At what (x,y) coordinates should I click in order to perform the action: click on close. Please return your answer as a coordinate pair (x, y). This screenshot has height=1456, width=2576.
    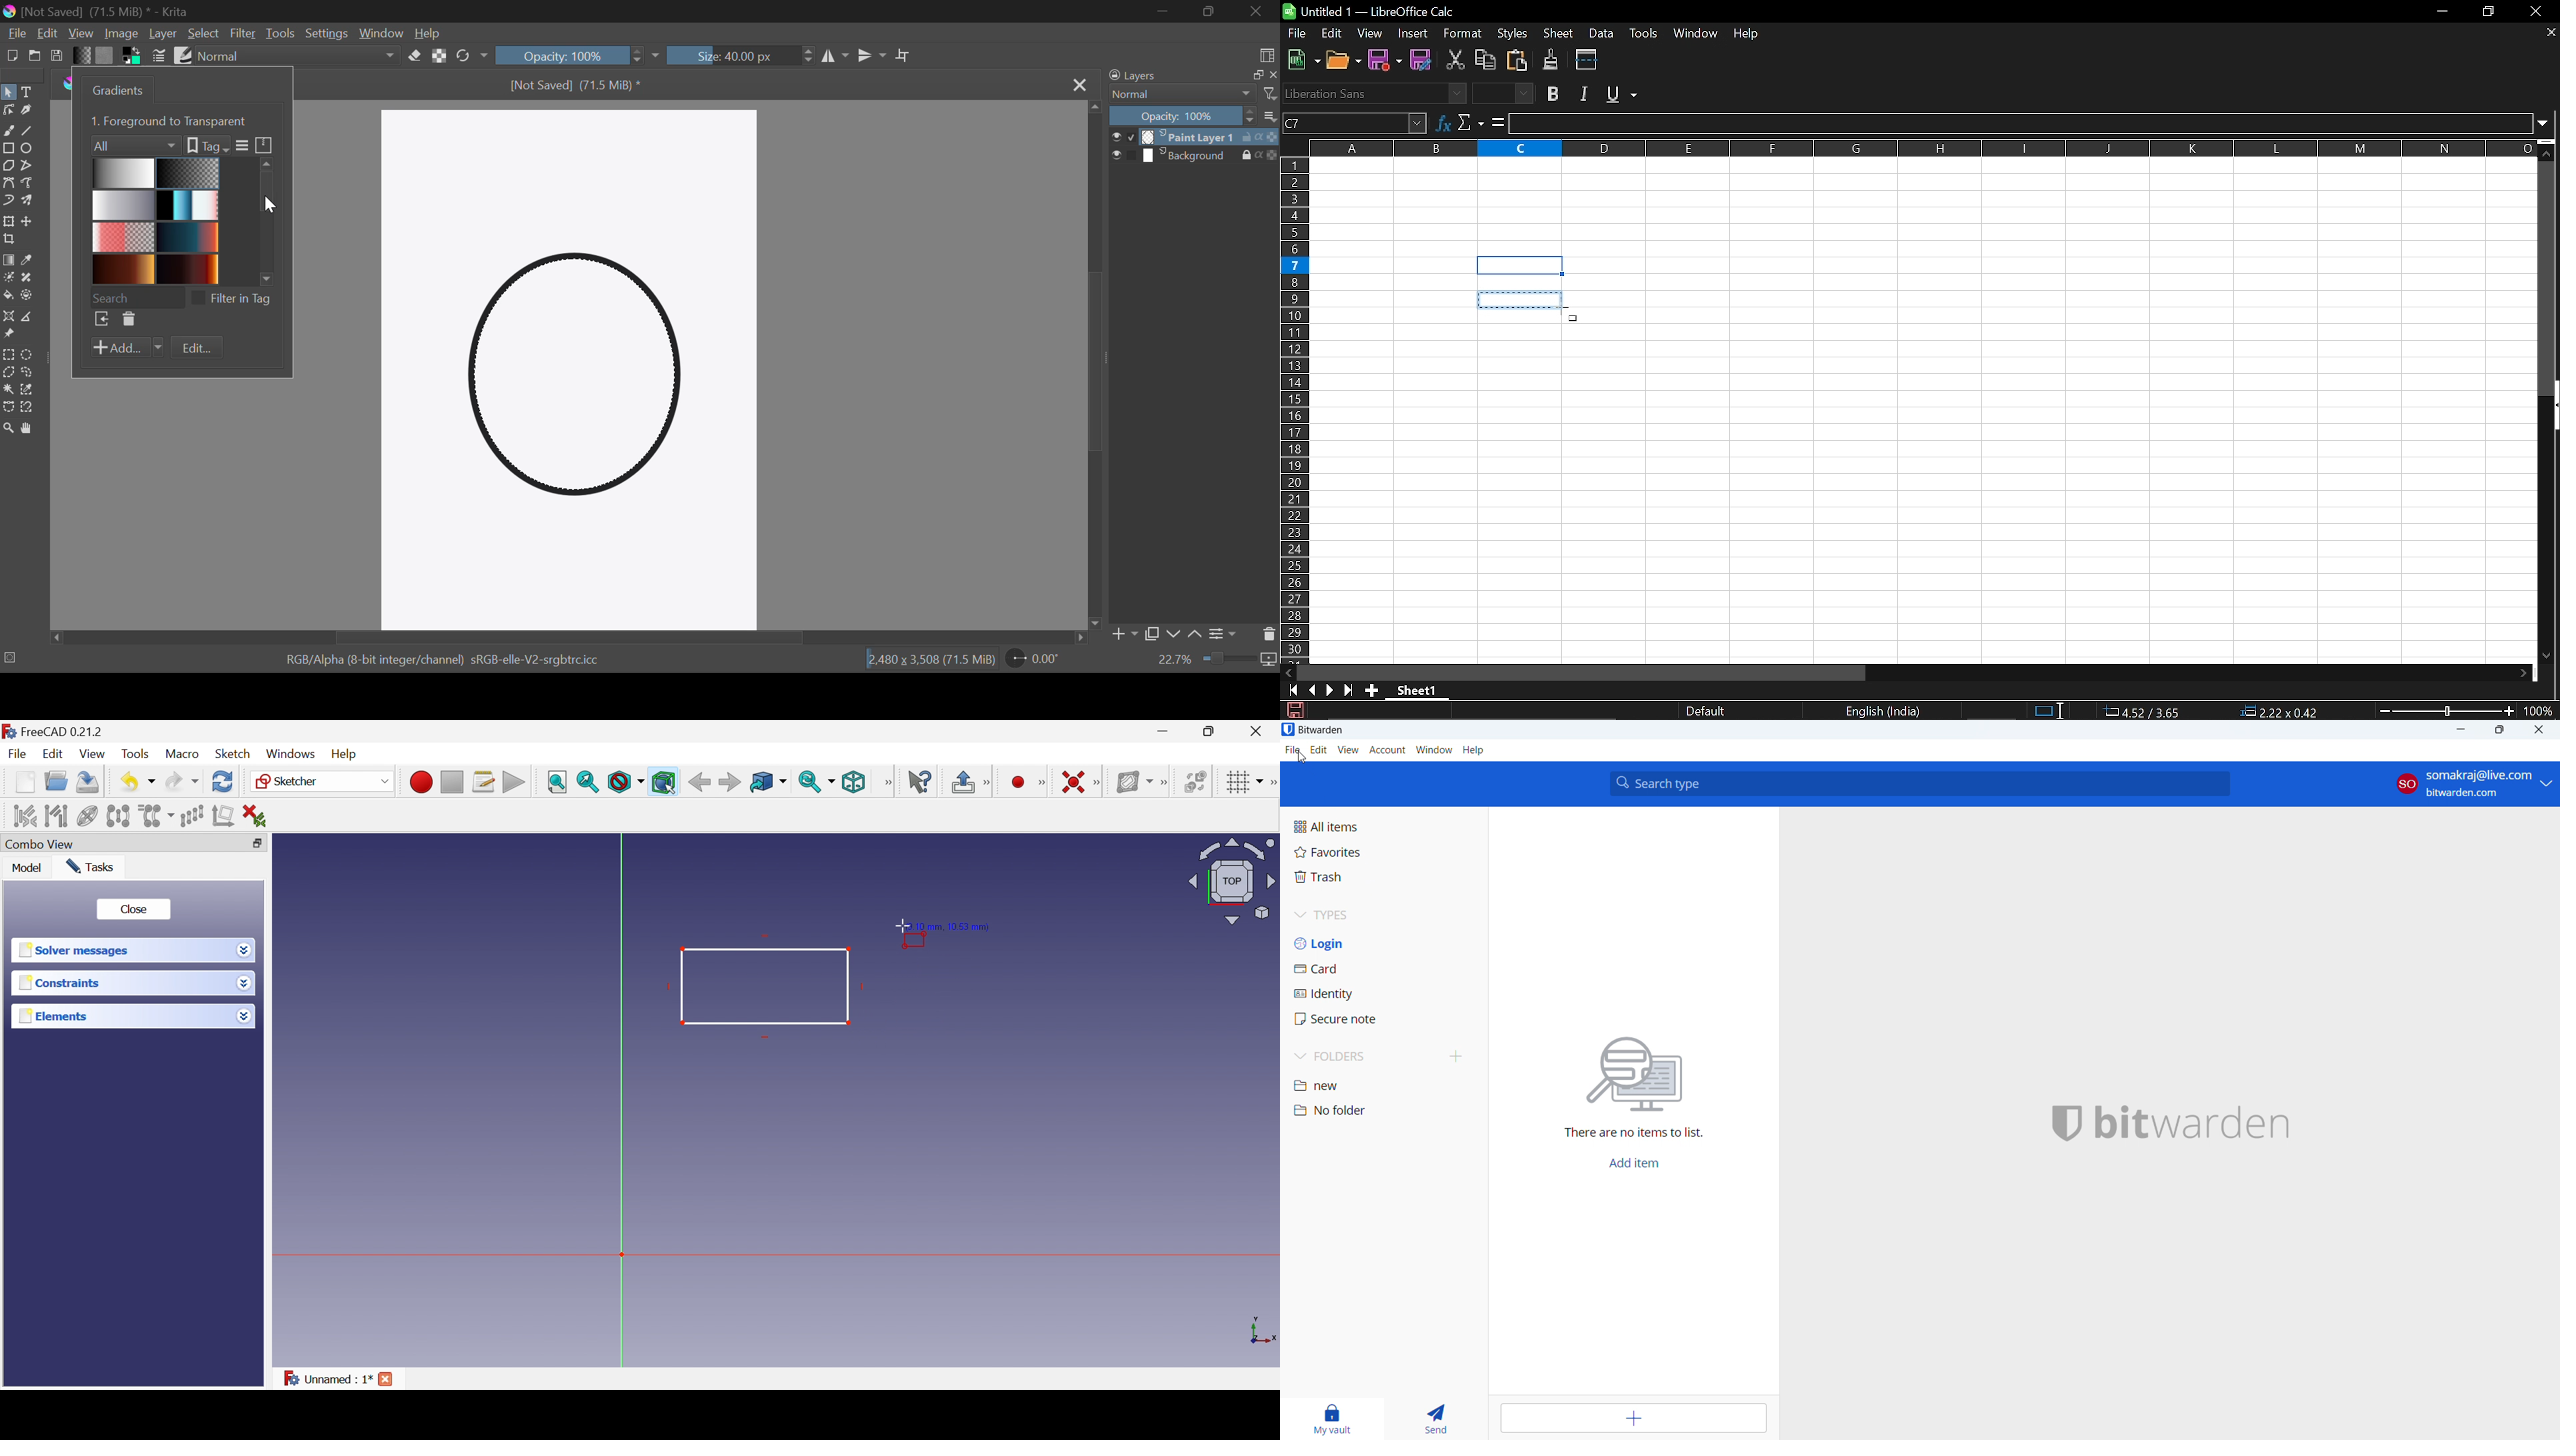
    Looking at the image, I should click on (1273, 74).